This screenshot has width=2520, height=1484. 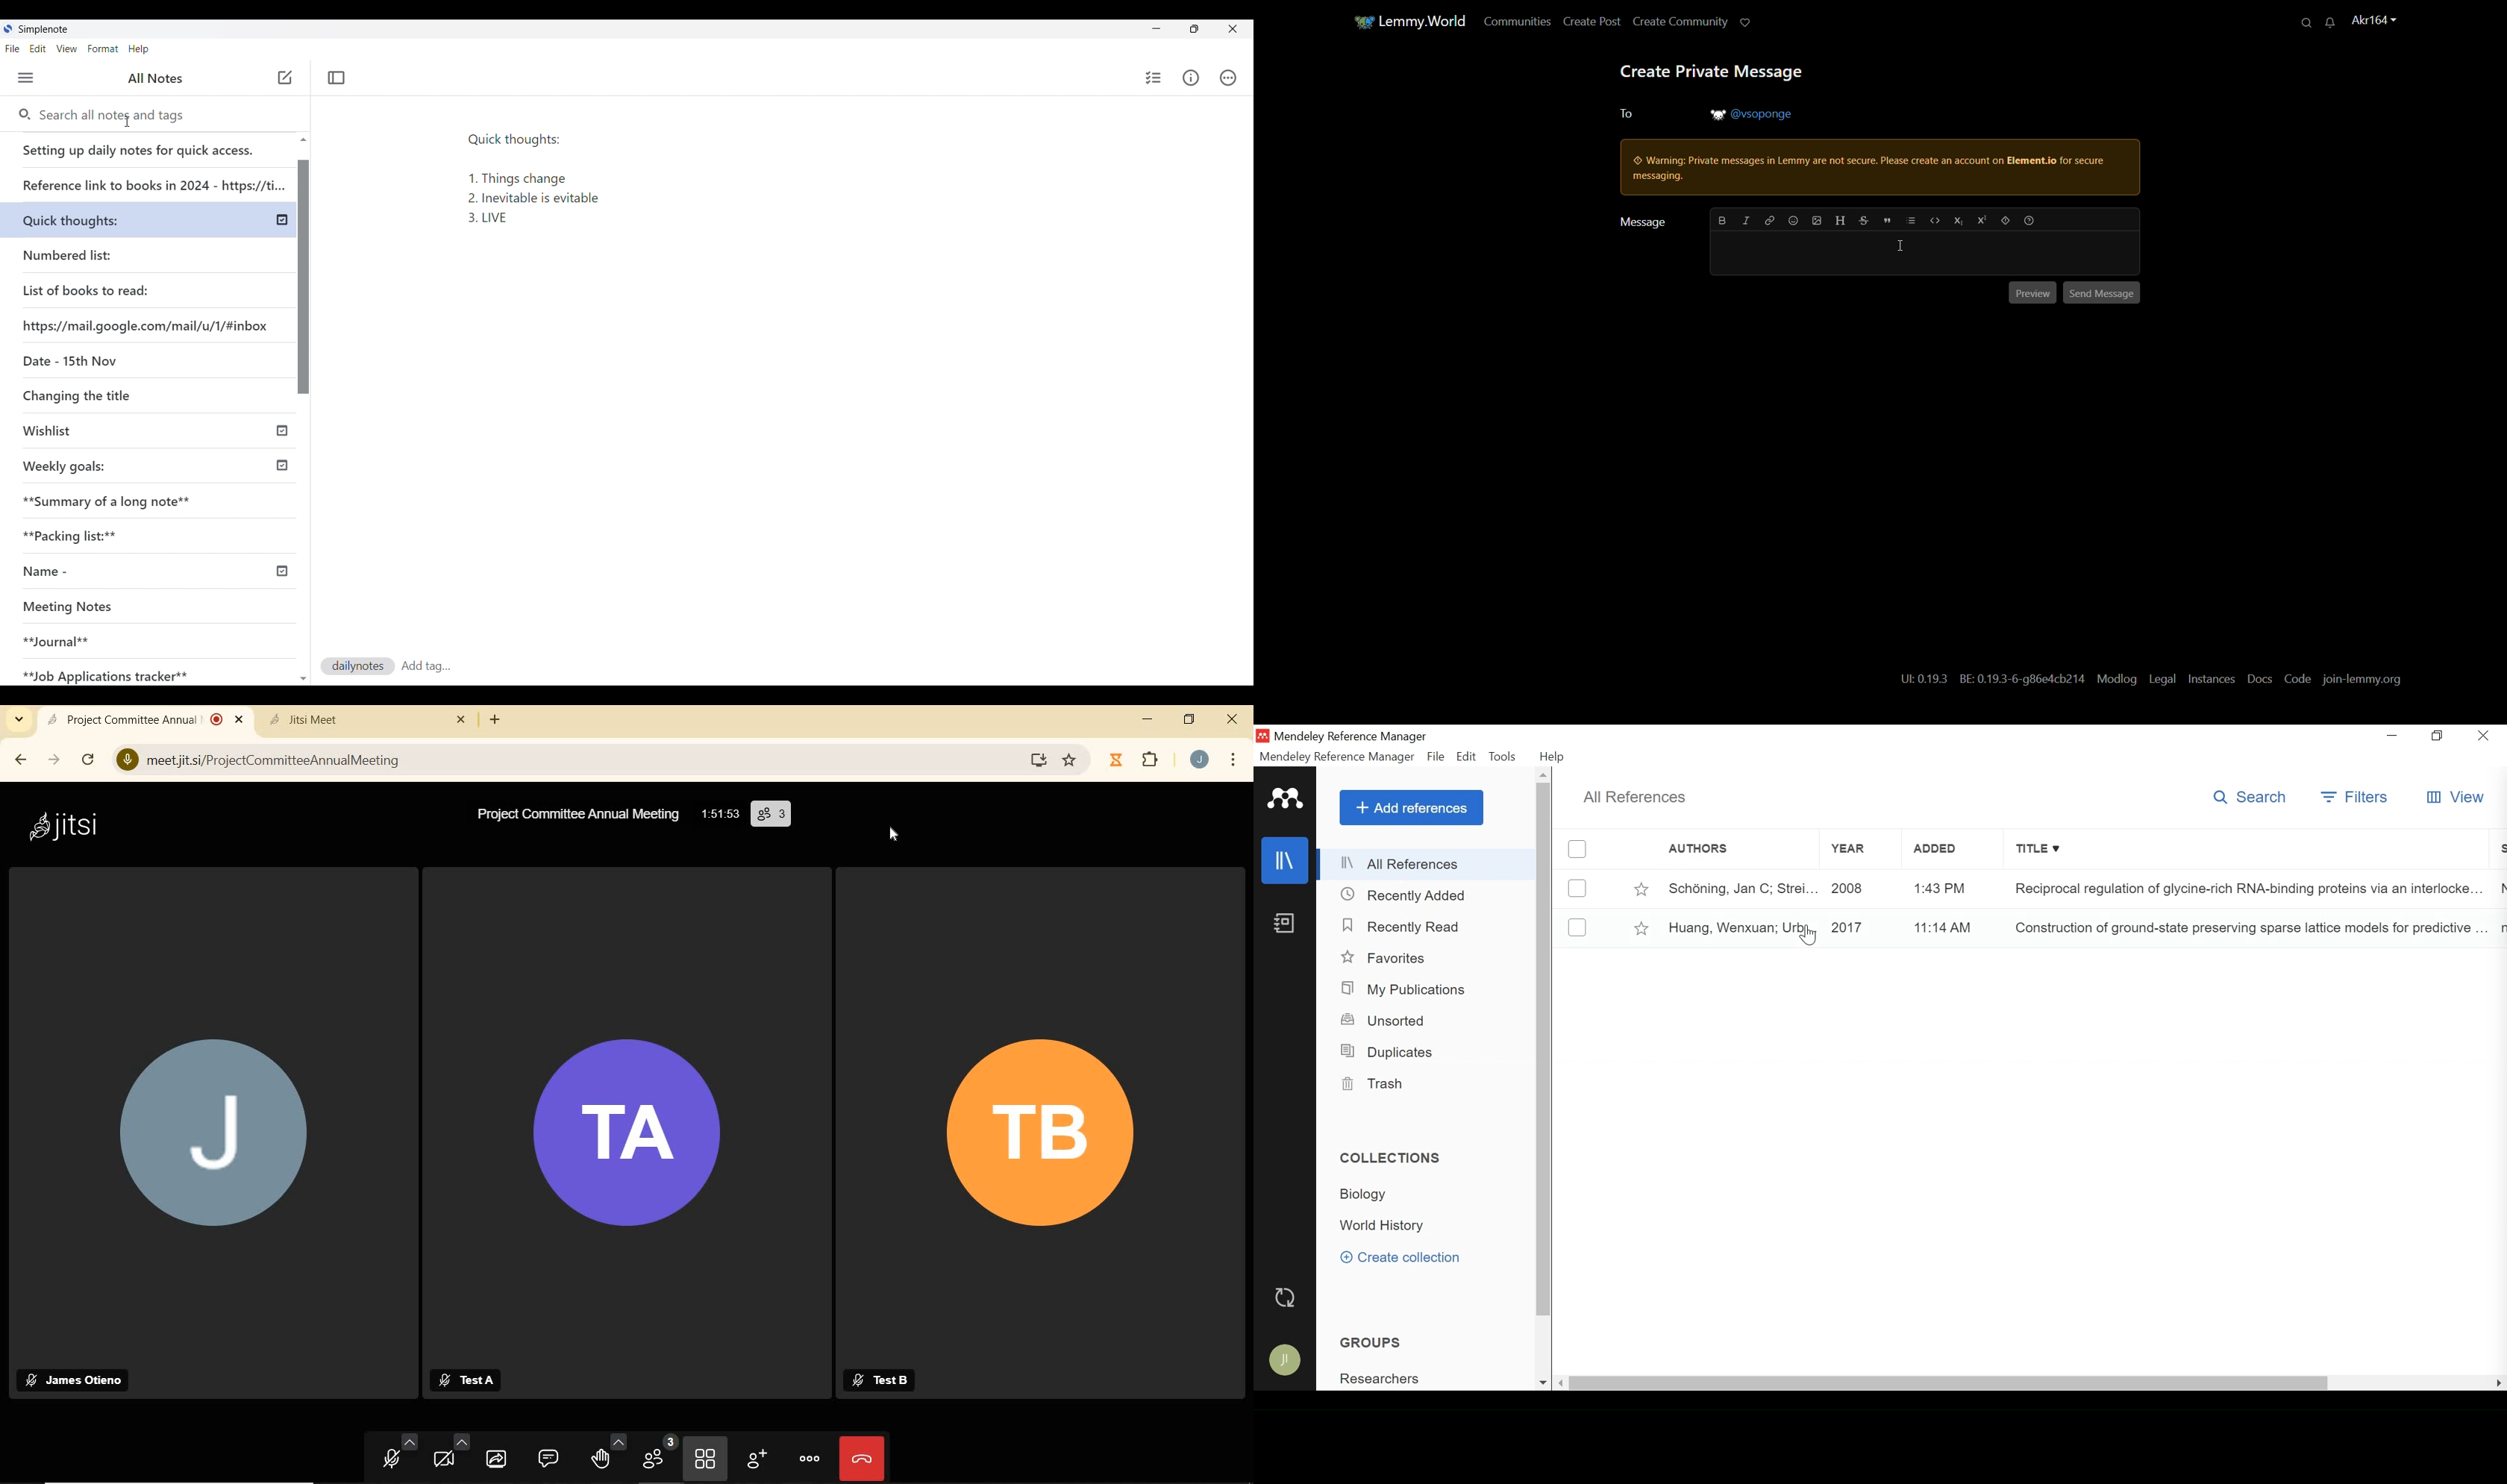 I want to click on strikethrough, so click(x=1862, y=219).